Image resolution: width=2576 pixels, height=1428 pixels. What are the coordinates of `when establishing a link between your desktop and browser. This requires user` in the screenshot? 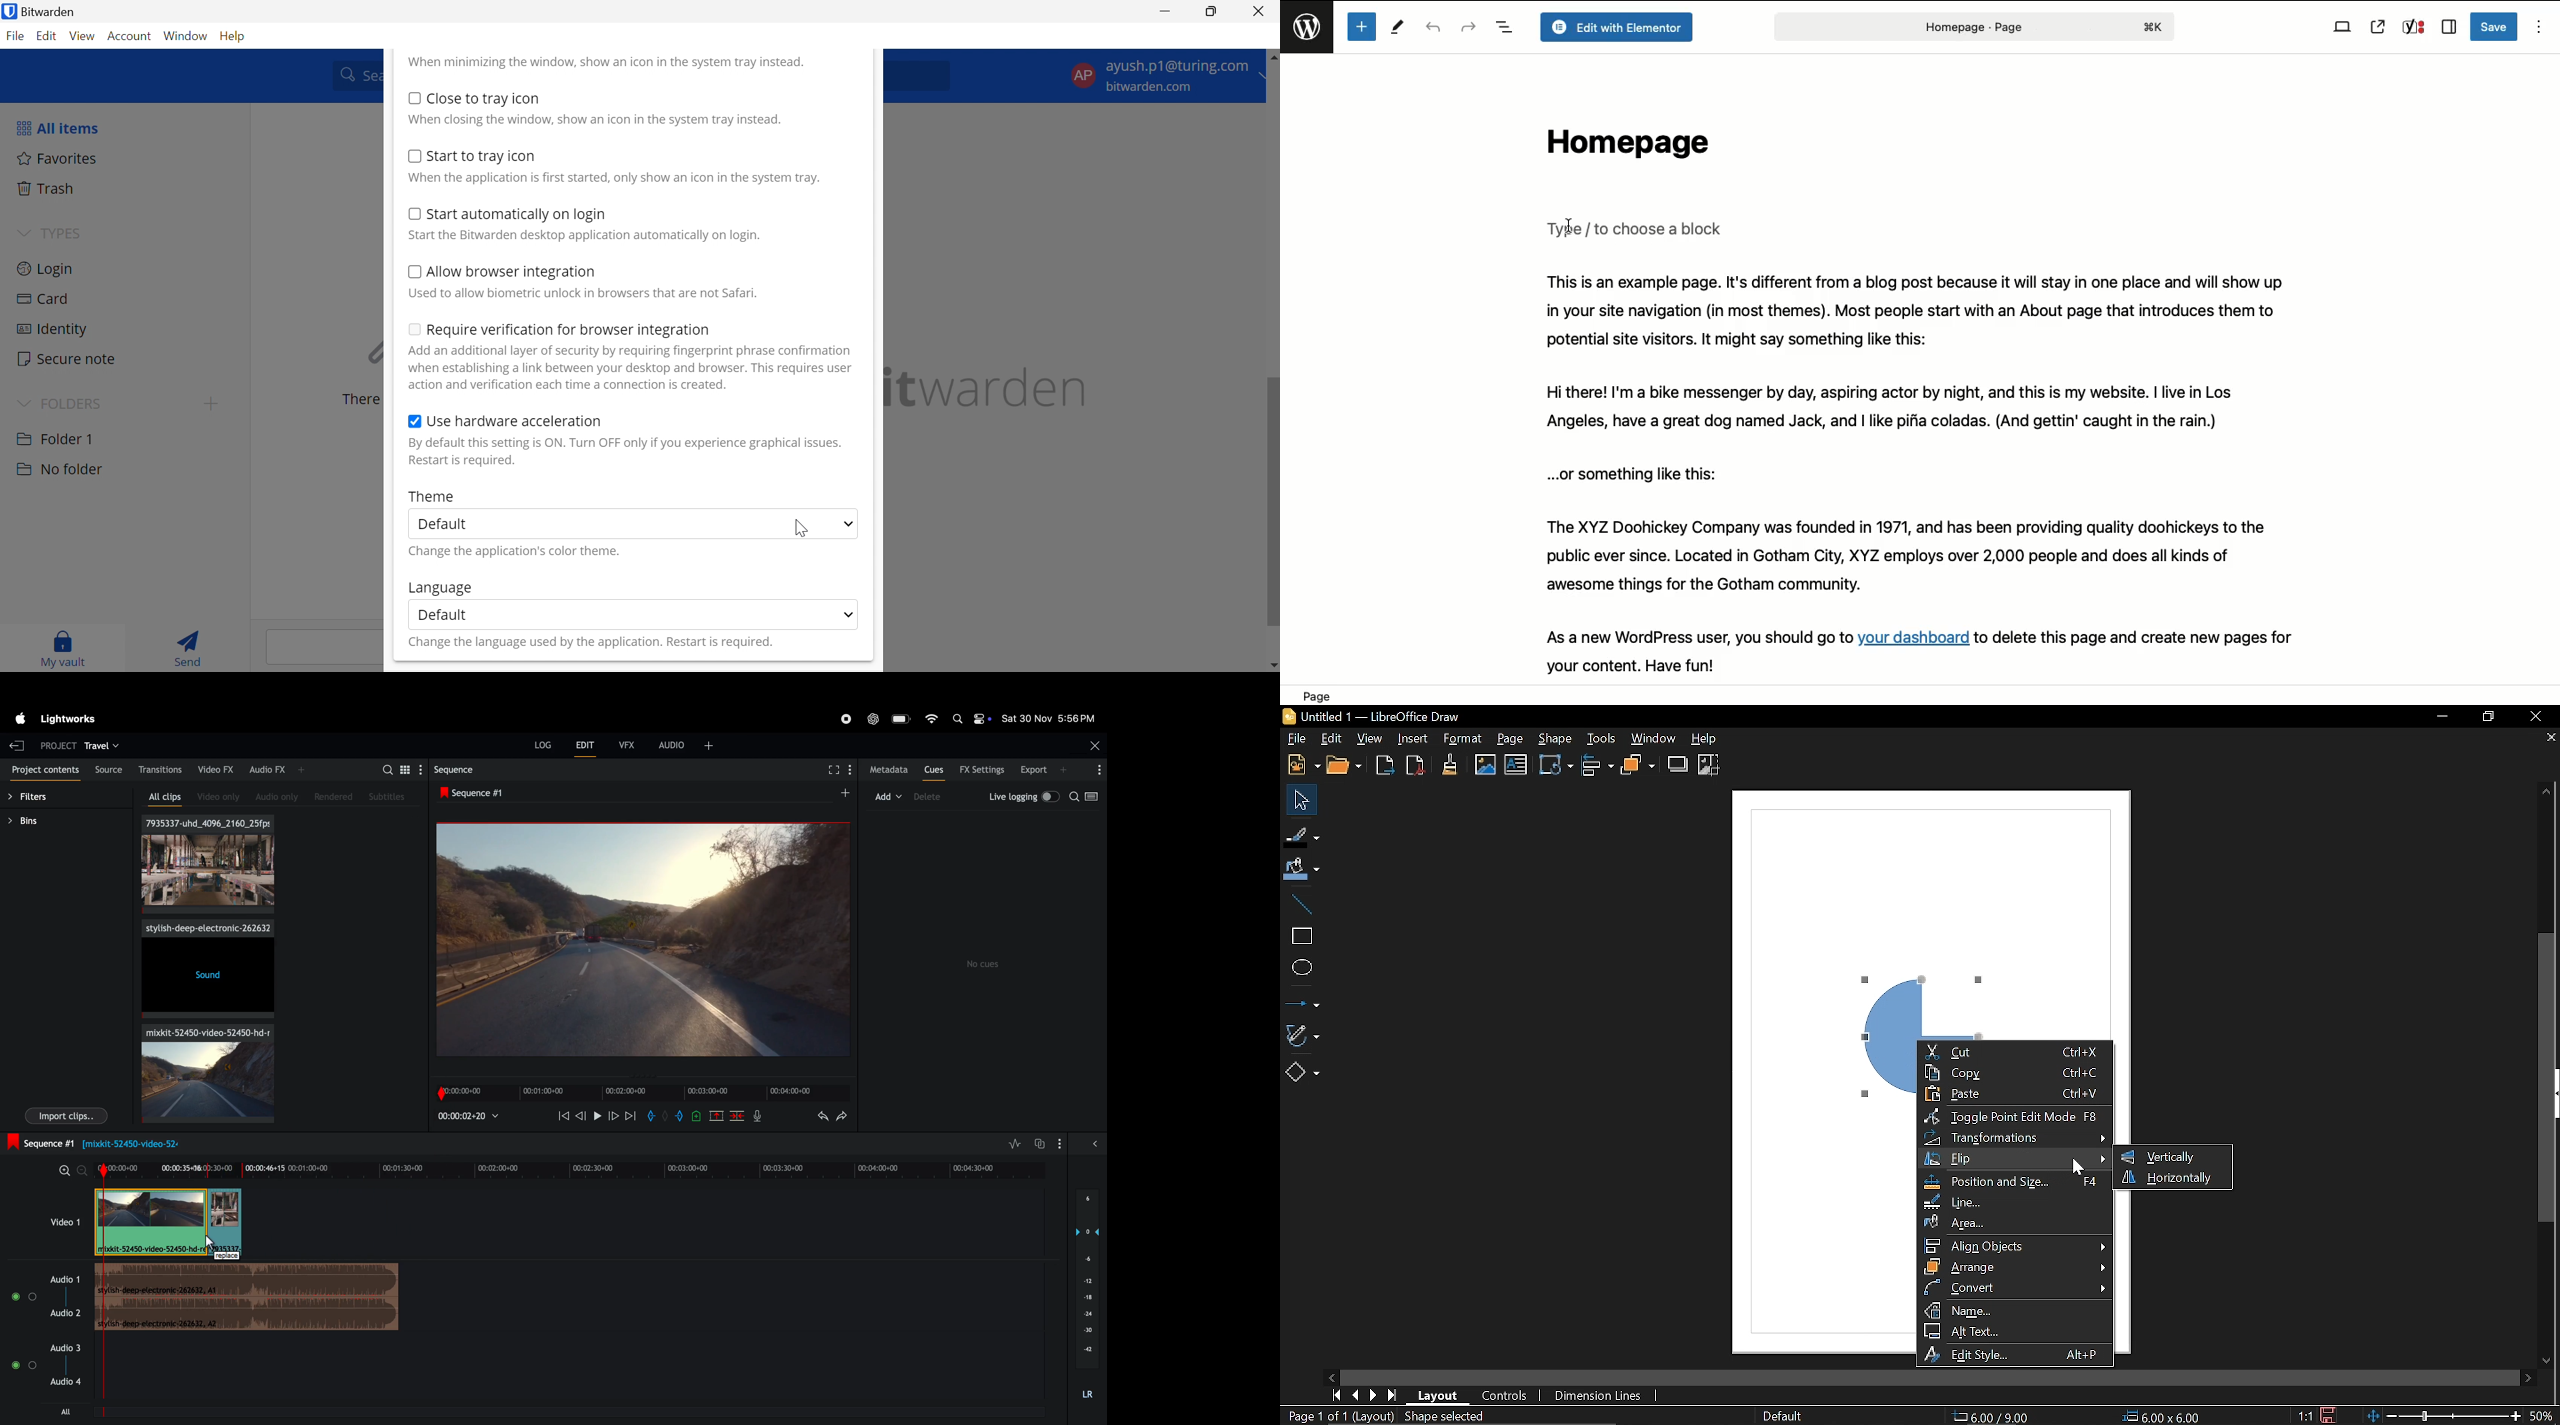 It's located at (631, 368).